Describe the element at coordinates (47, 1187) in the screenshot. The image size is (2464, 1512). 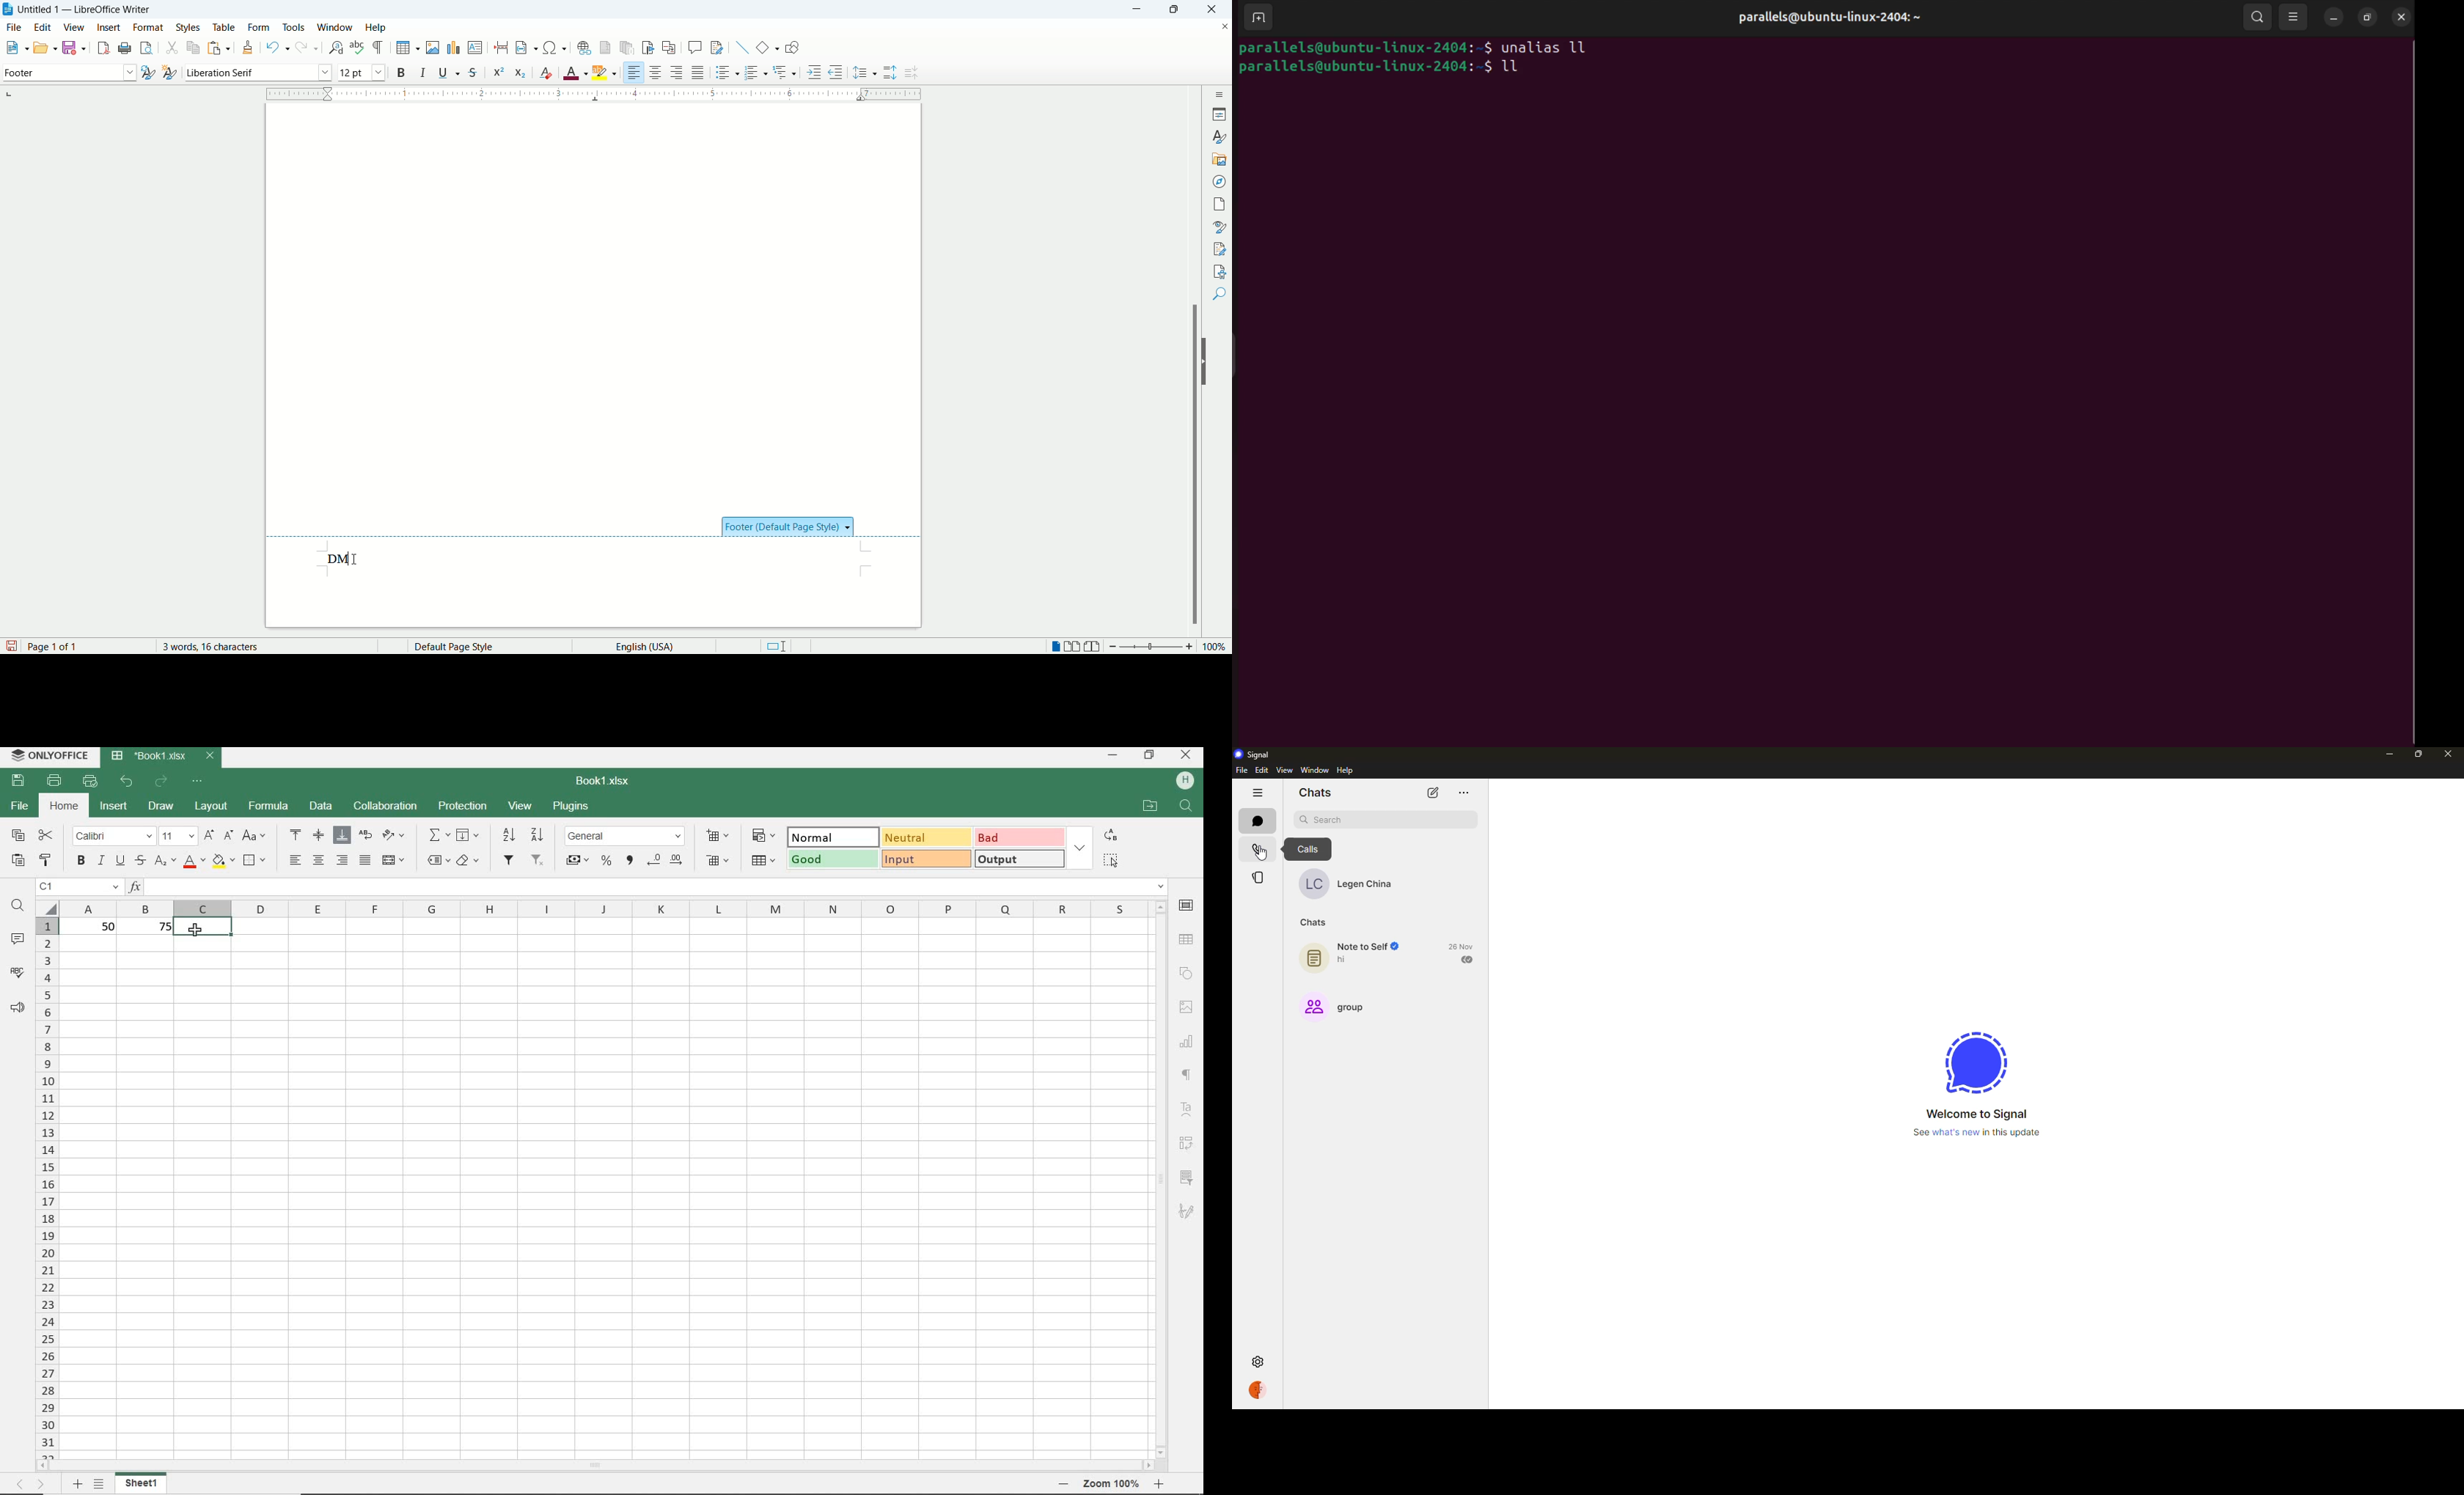
I see `rows` at that location.